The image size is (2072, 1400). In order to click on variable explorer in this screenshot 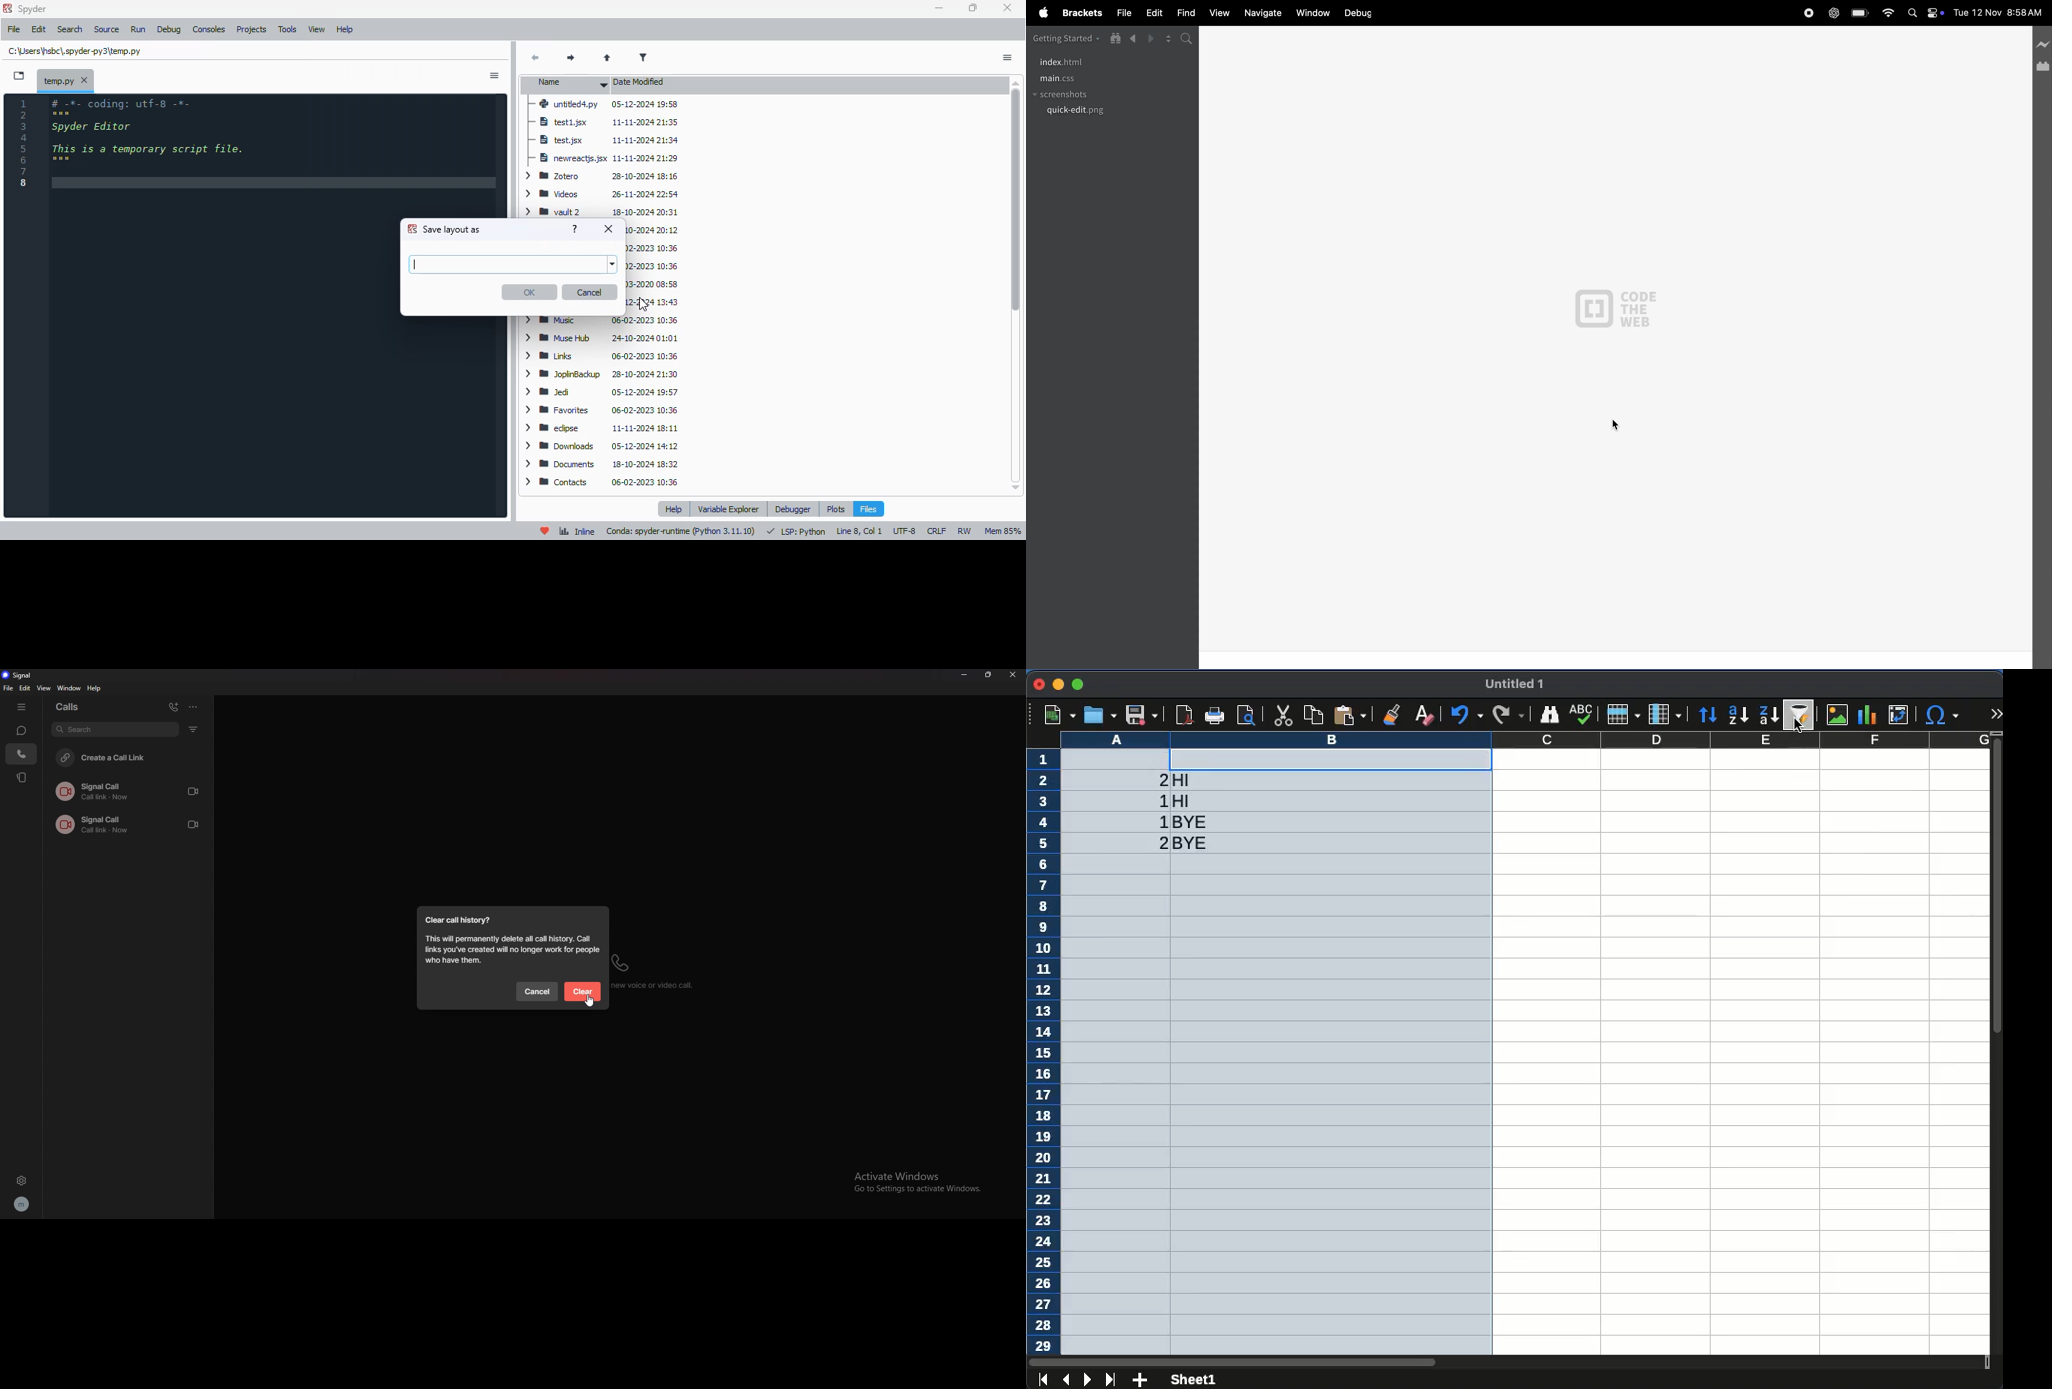, I will do `click(729, 509)`.